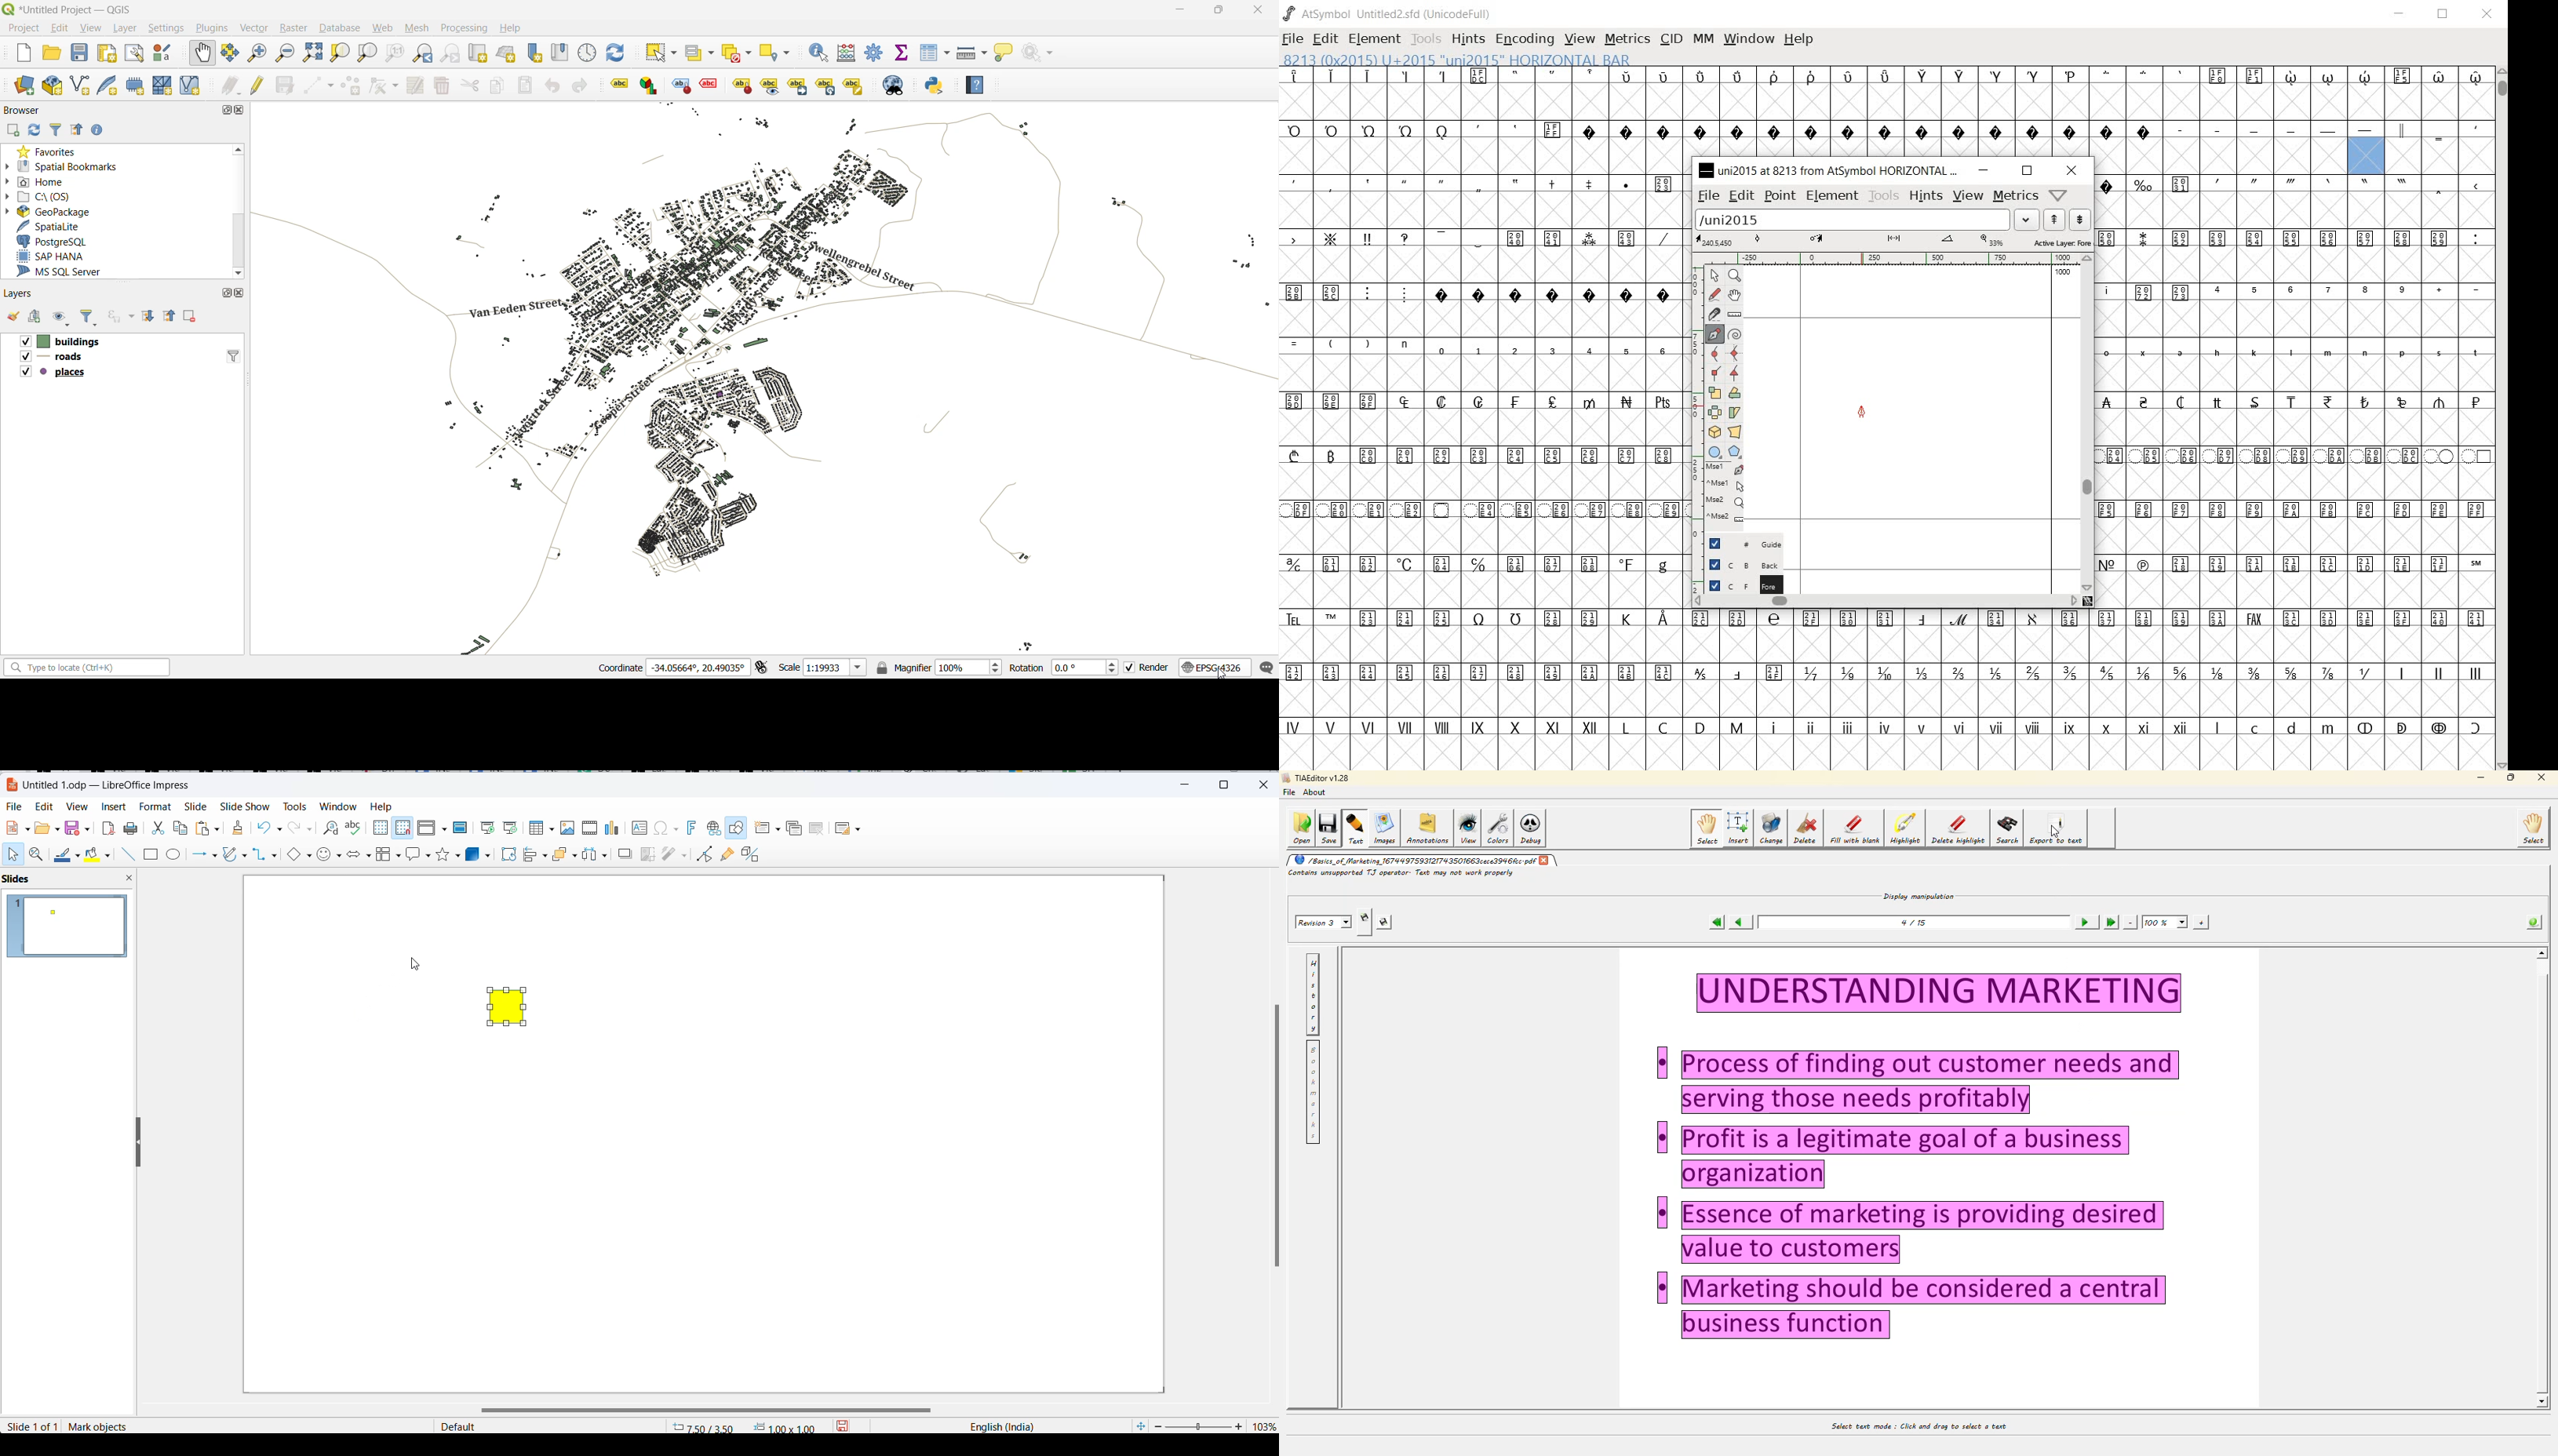 This screenshot has width=2576, height=1456. I want to click on draw a freehand curve, so click(1714, 294).